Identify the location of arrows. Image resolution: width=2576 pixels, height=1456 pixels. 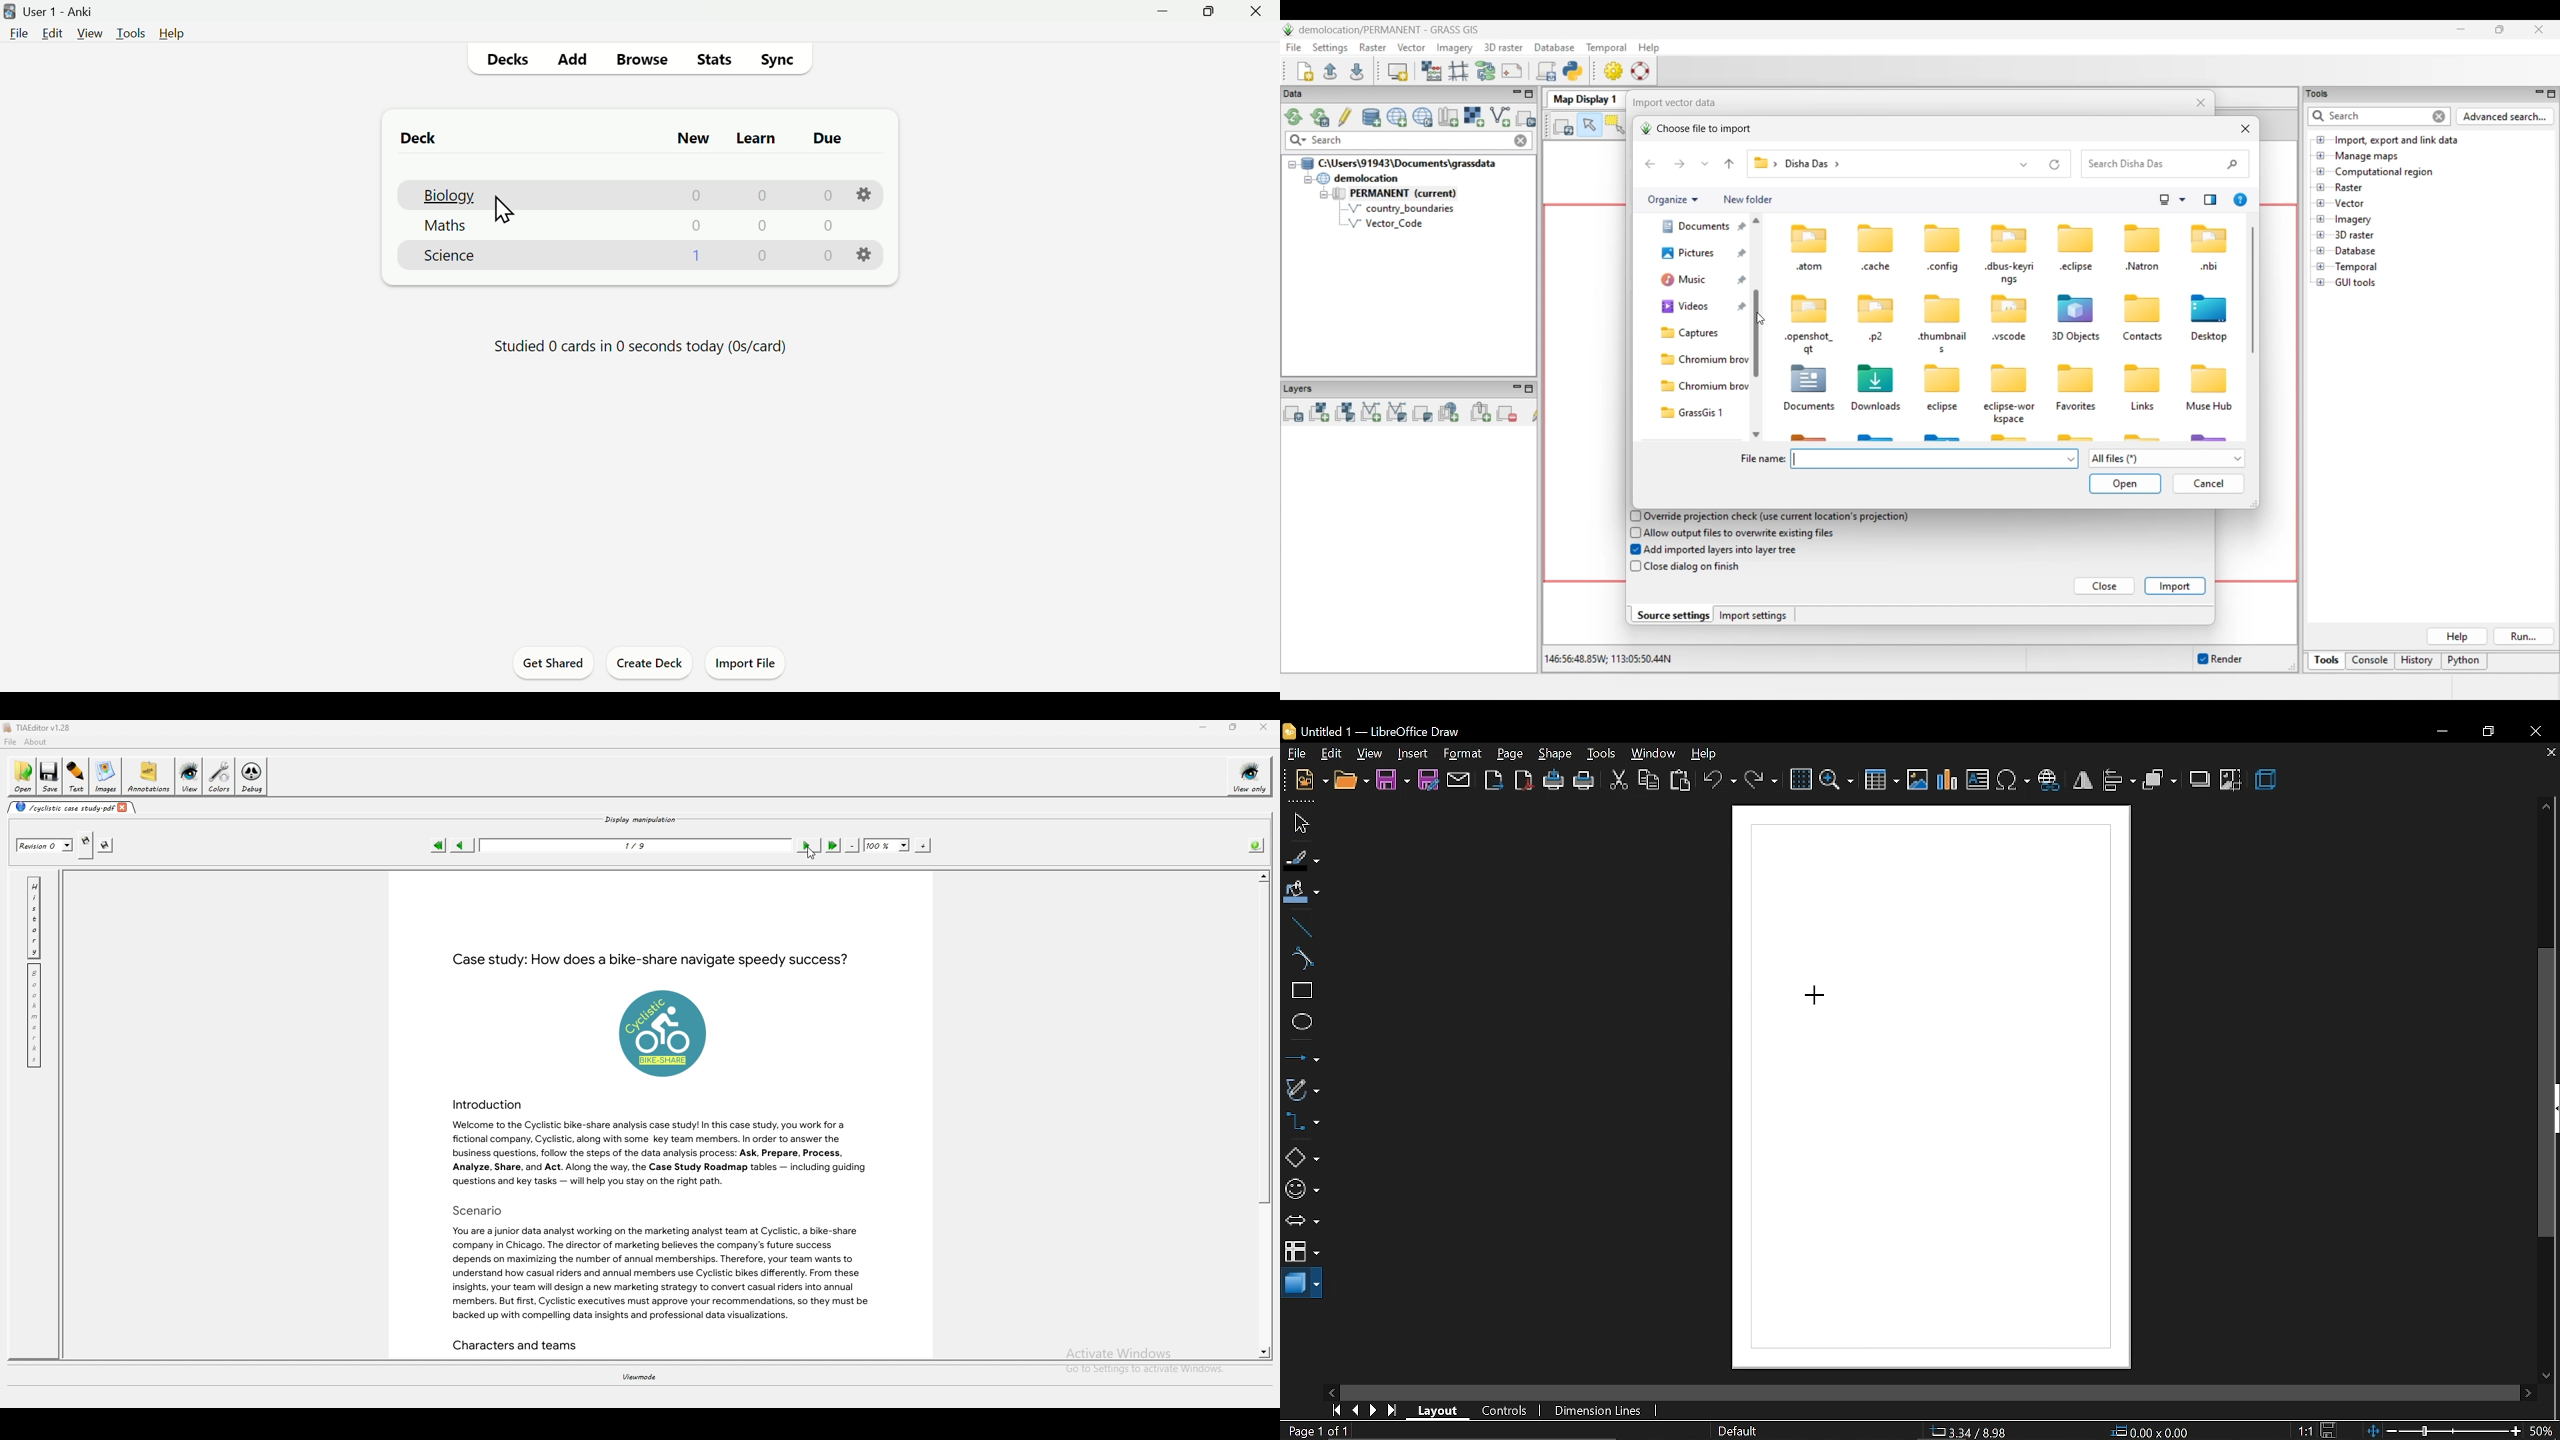
(1302, 1220).